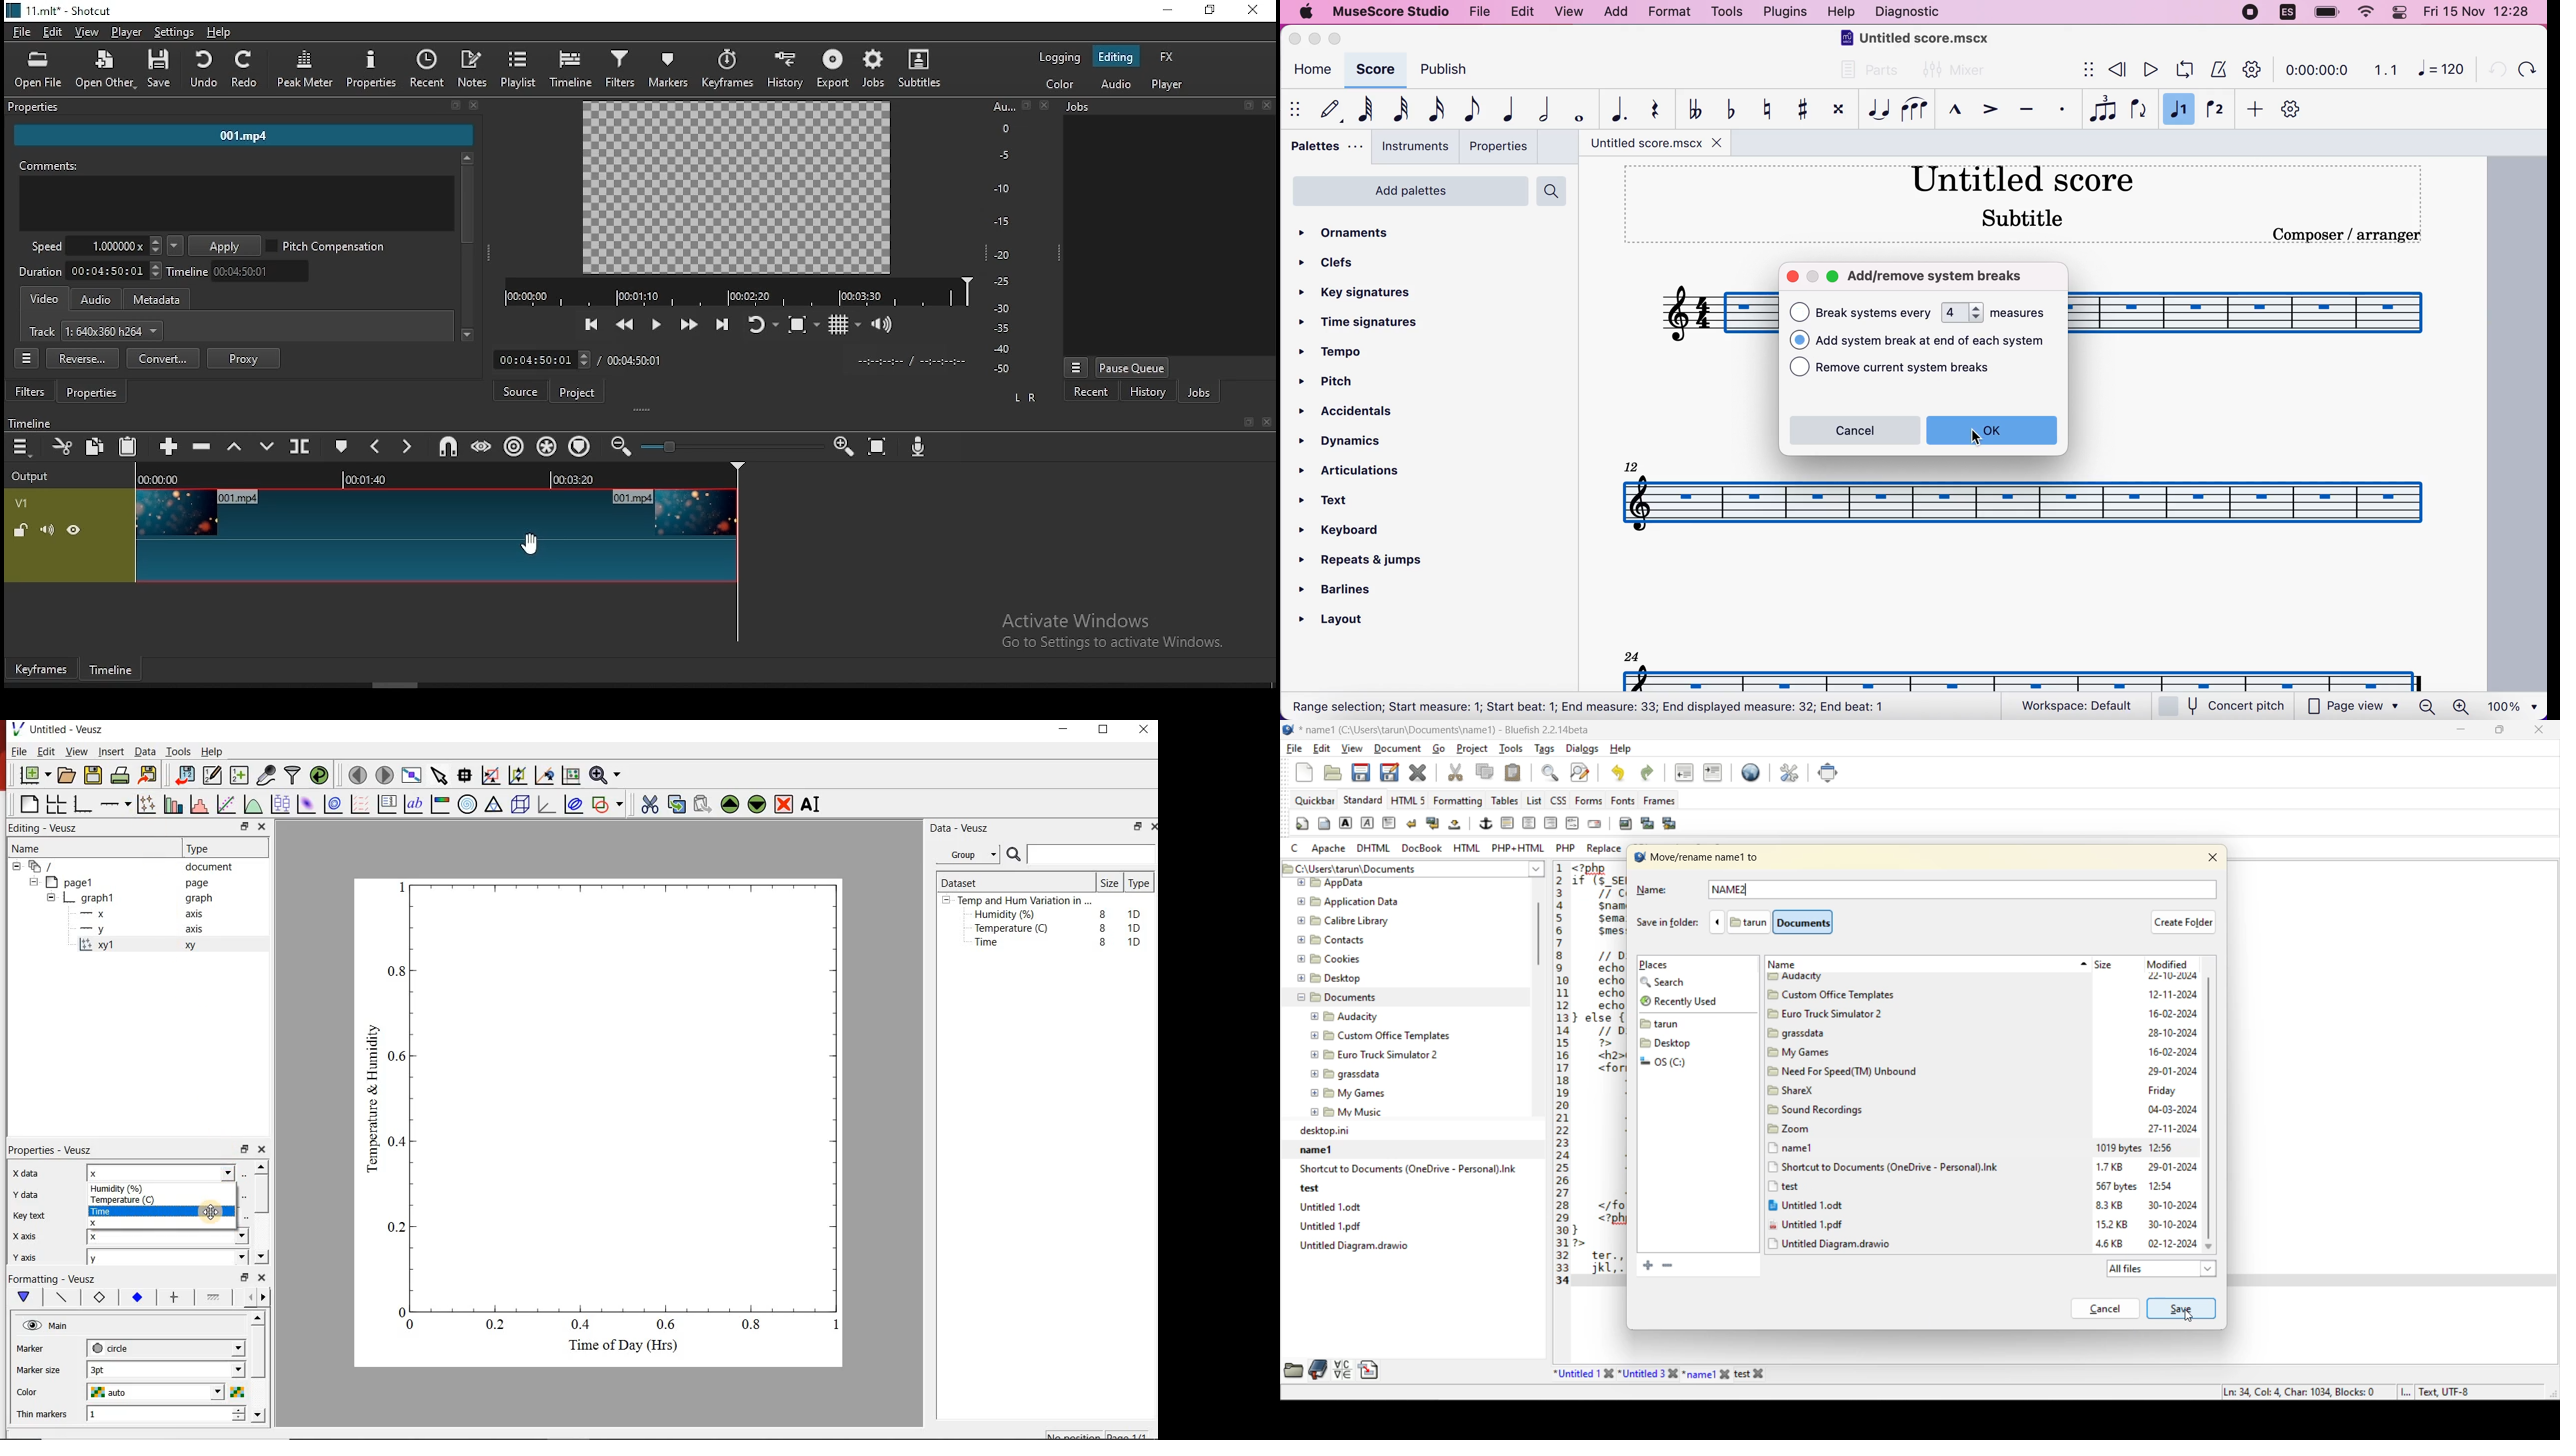  I want to click on 0.4, so click(399, 1141).